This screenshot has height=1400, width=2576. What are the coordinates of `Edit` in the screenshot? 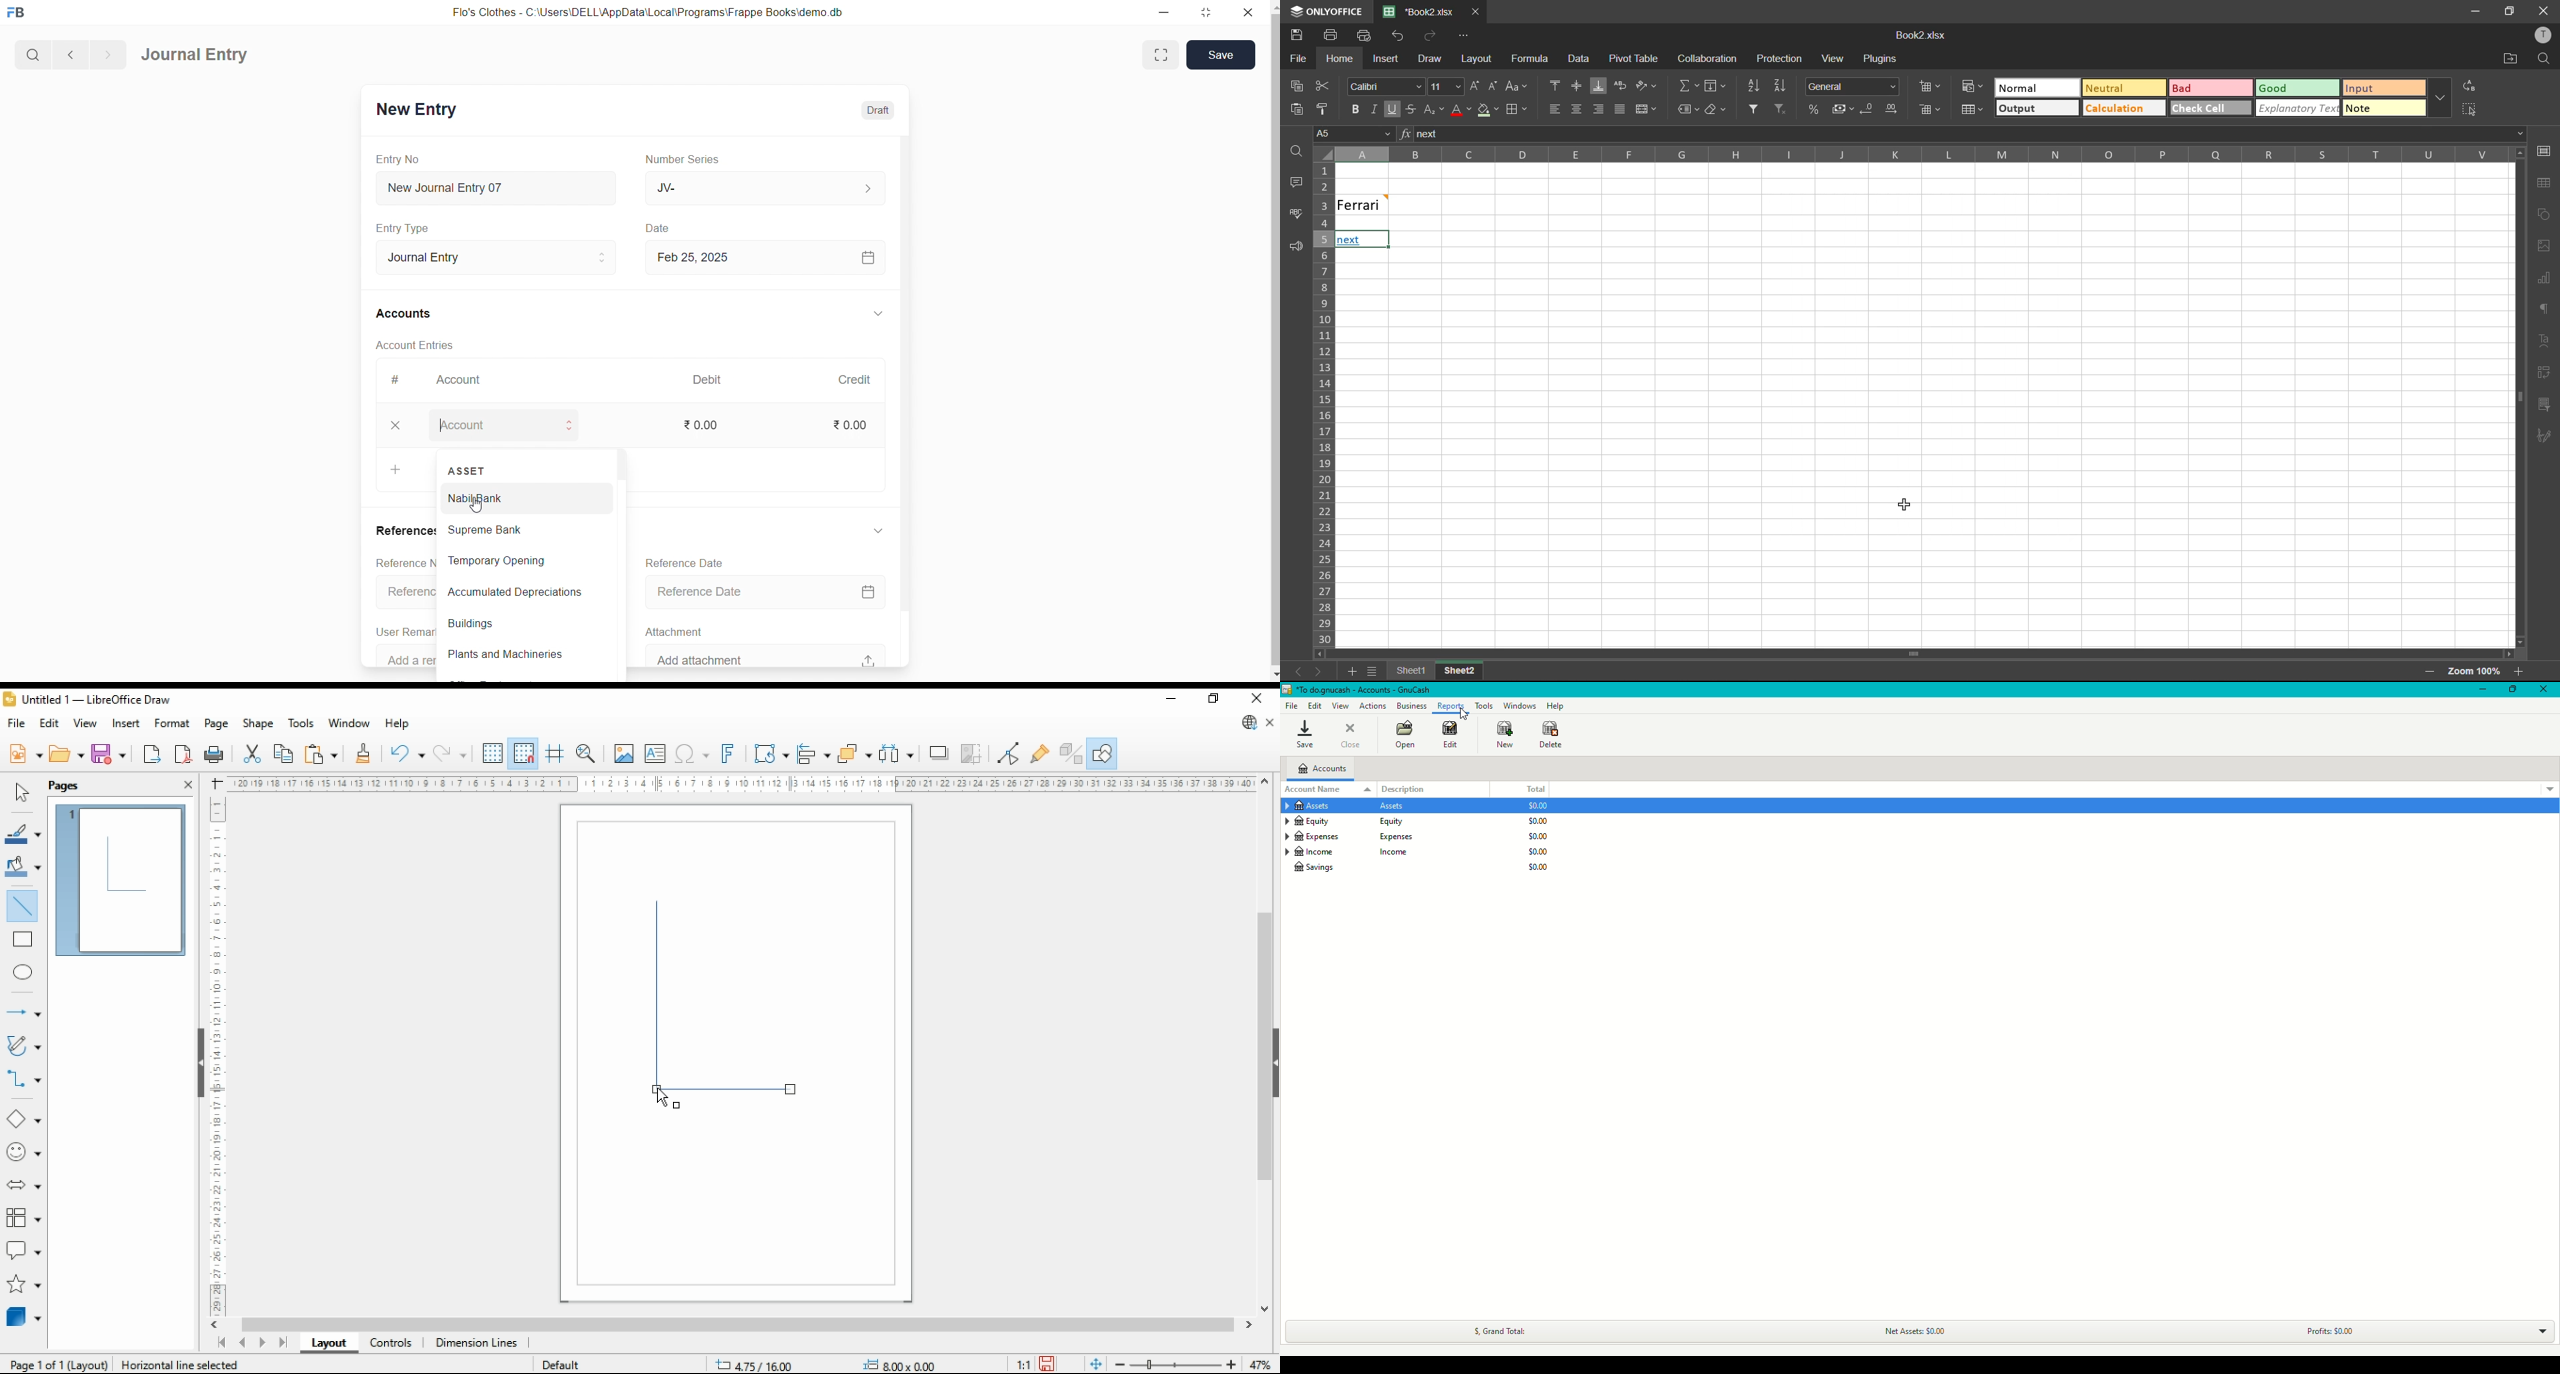 It's located at (1316, 705).